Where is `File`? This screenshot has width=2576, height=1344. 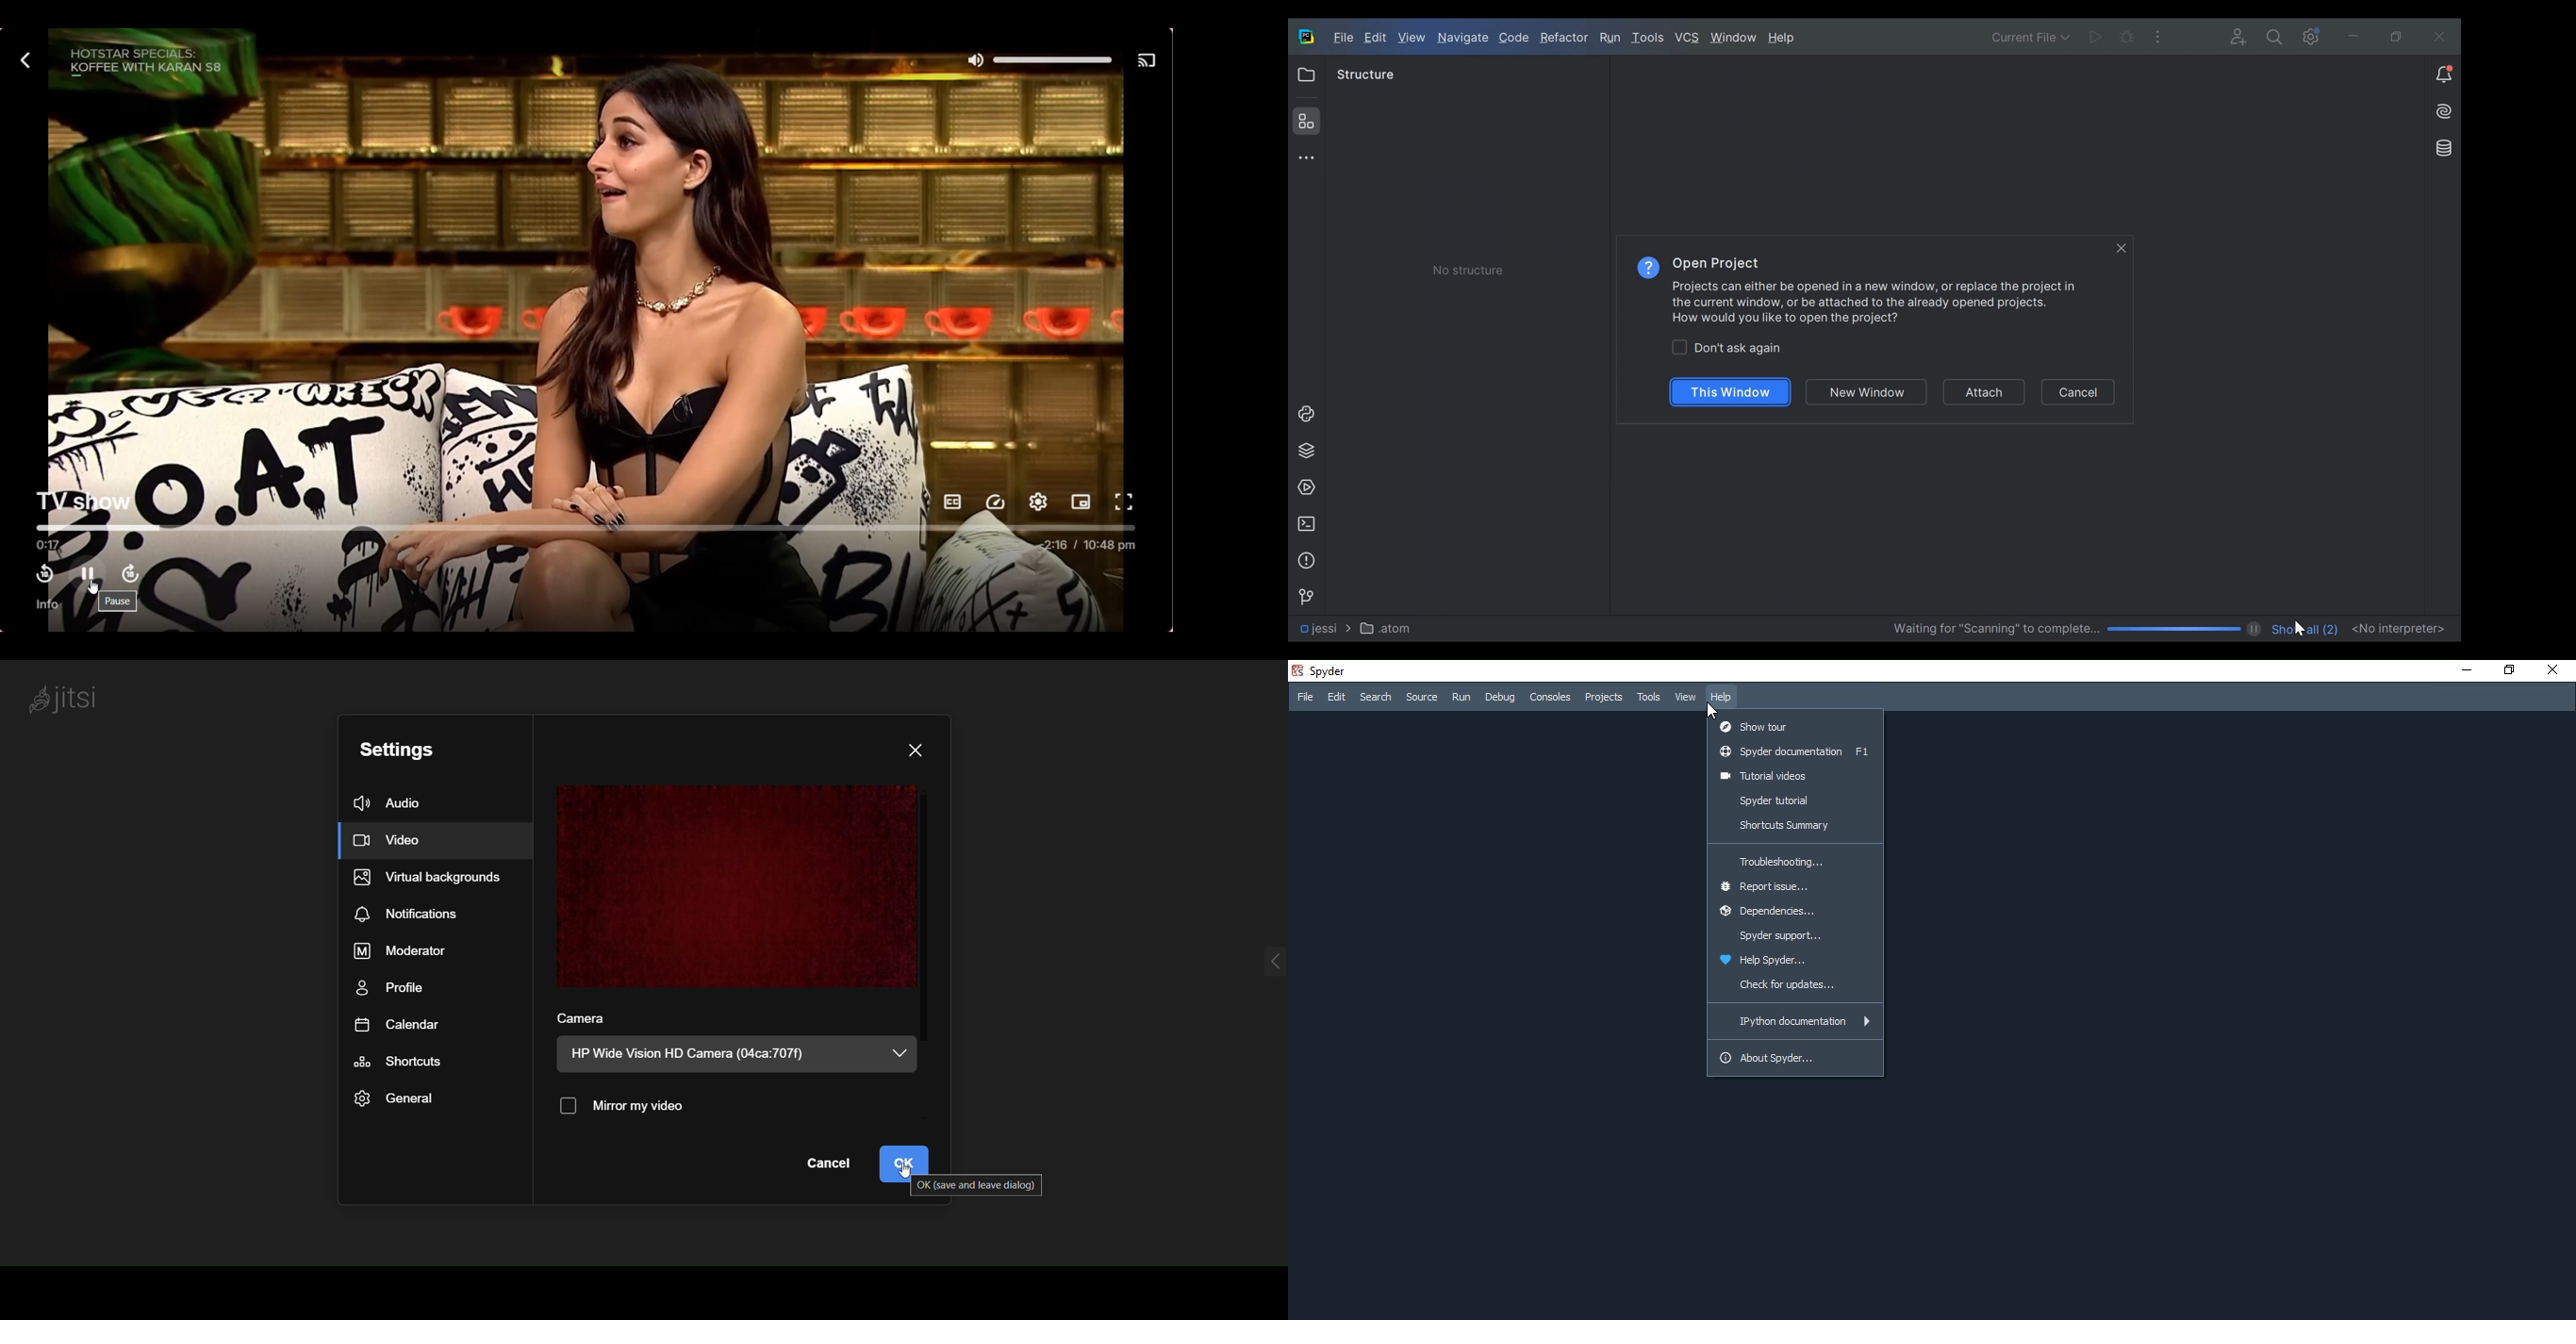
File is located at coordinates (1342, 38).